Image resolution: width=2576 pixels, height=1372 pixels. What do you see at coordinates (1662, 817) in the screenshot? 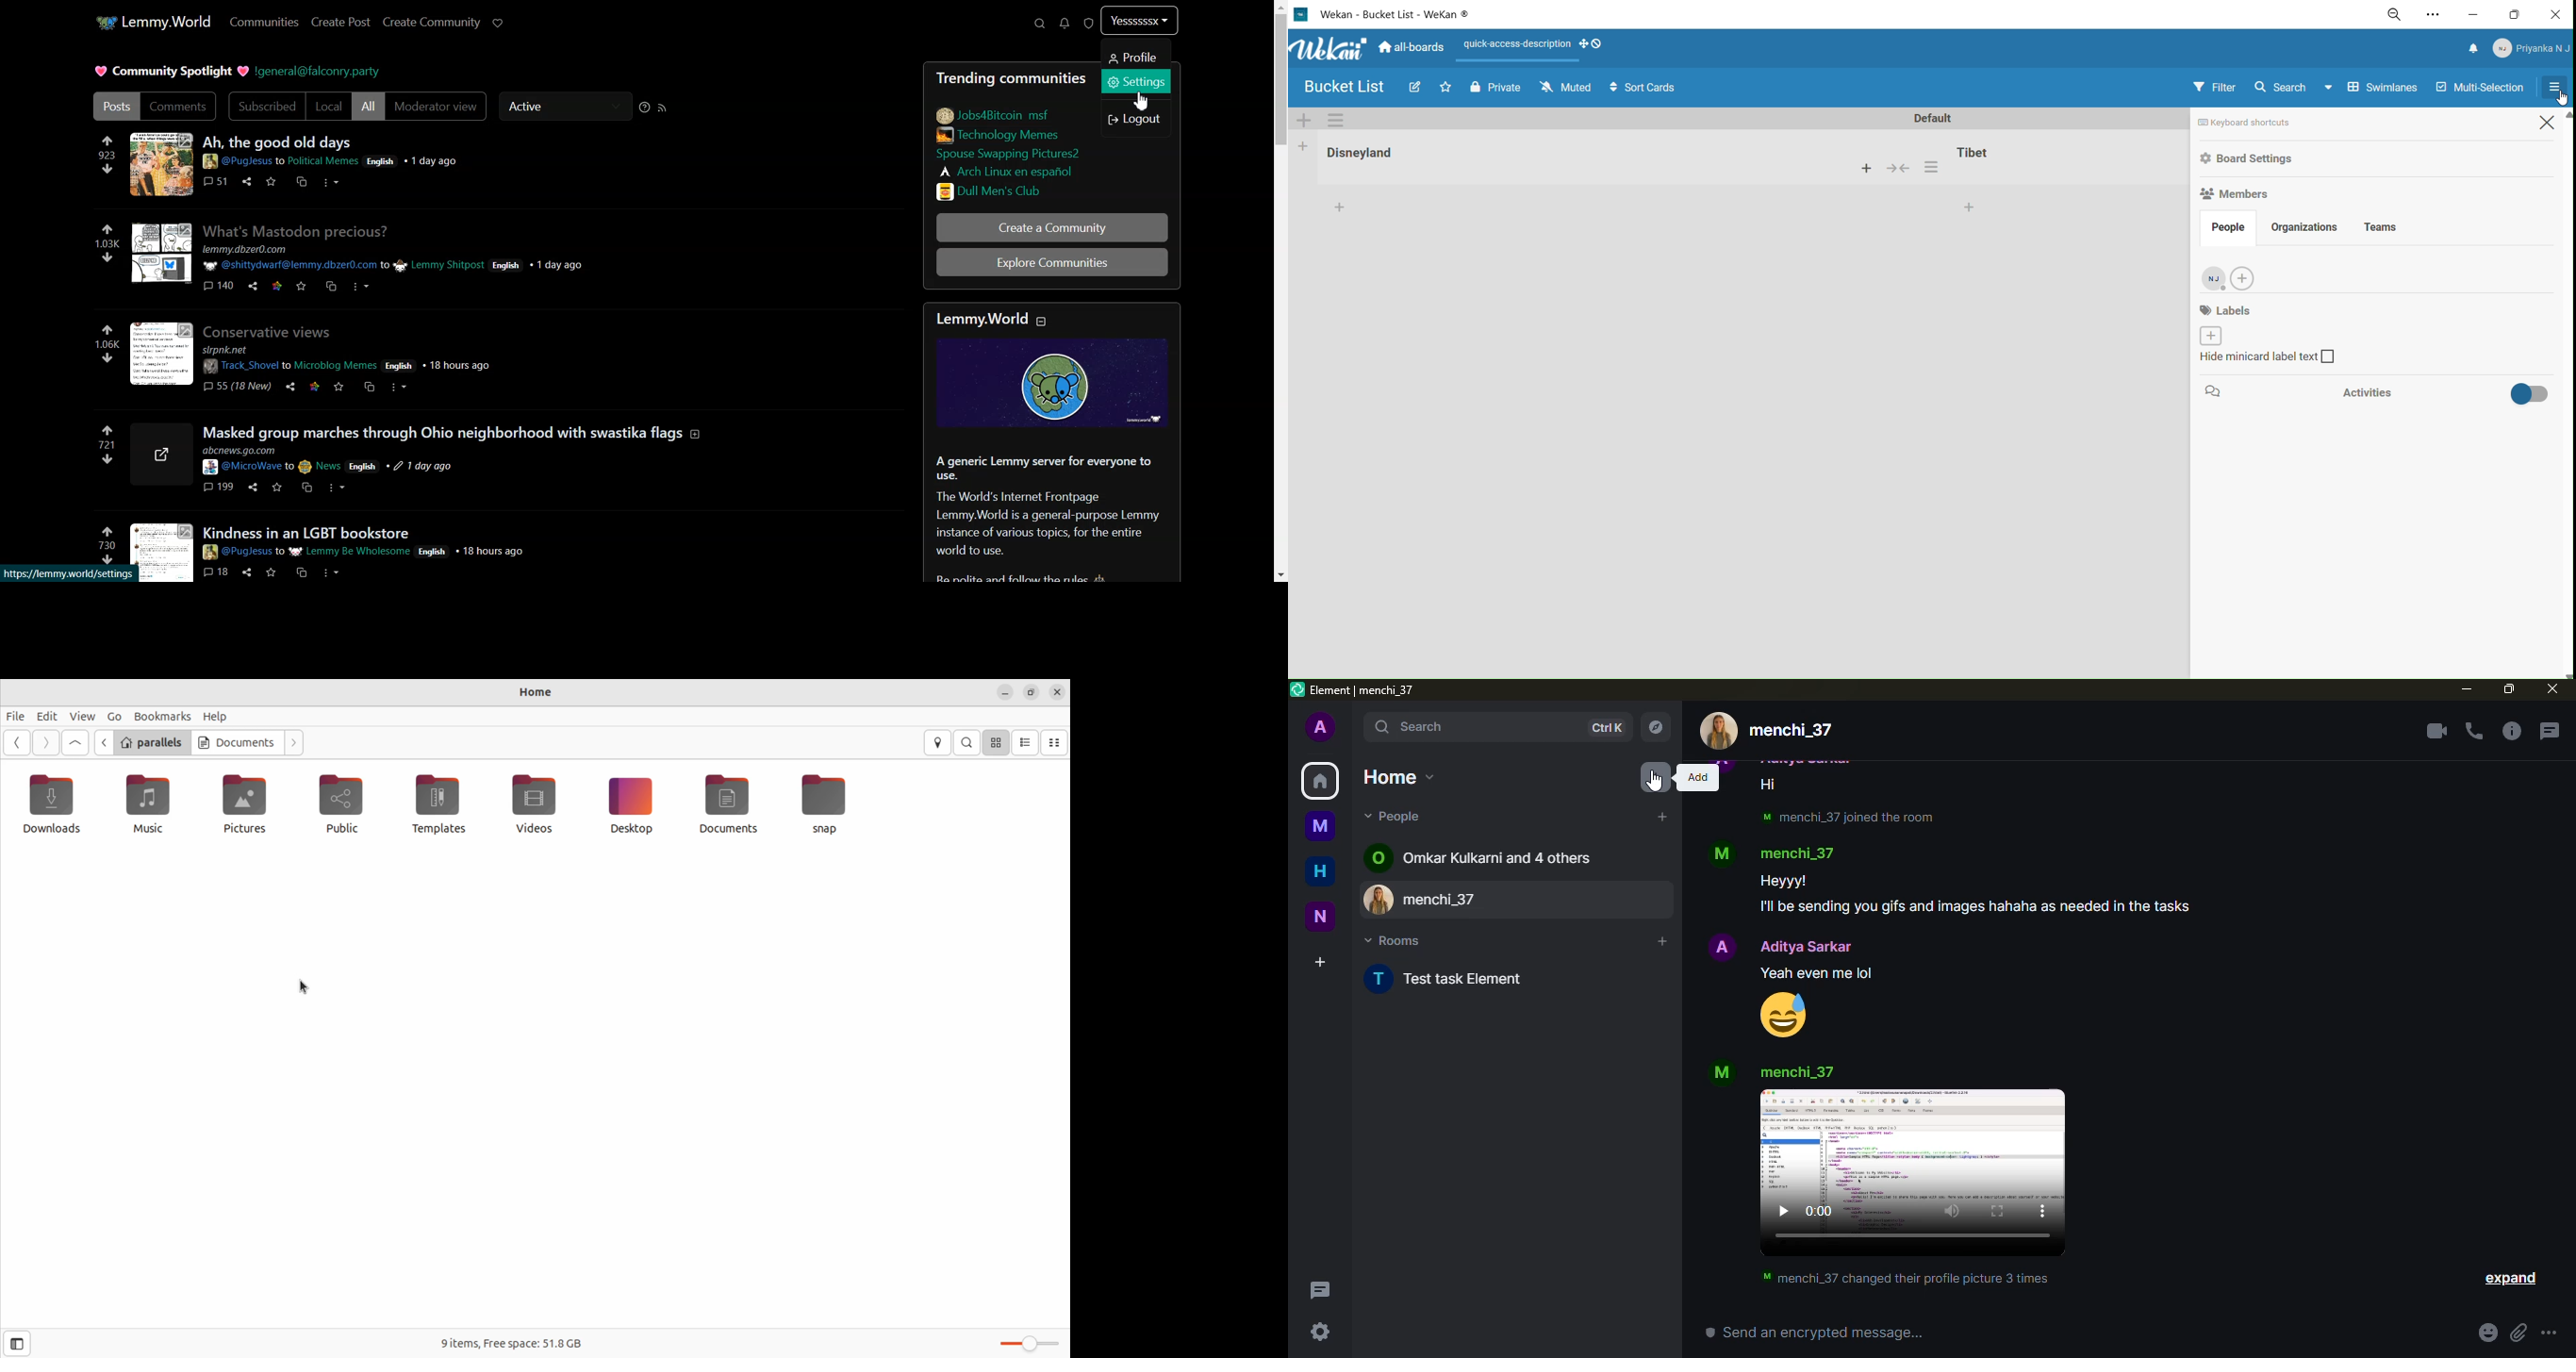
I see `add` at bounding box center [1662, 817].